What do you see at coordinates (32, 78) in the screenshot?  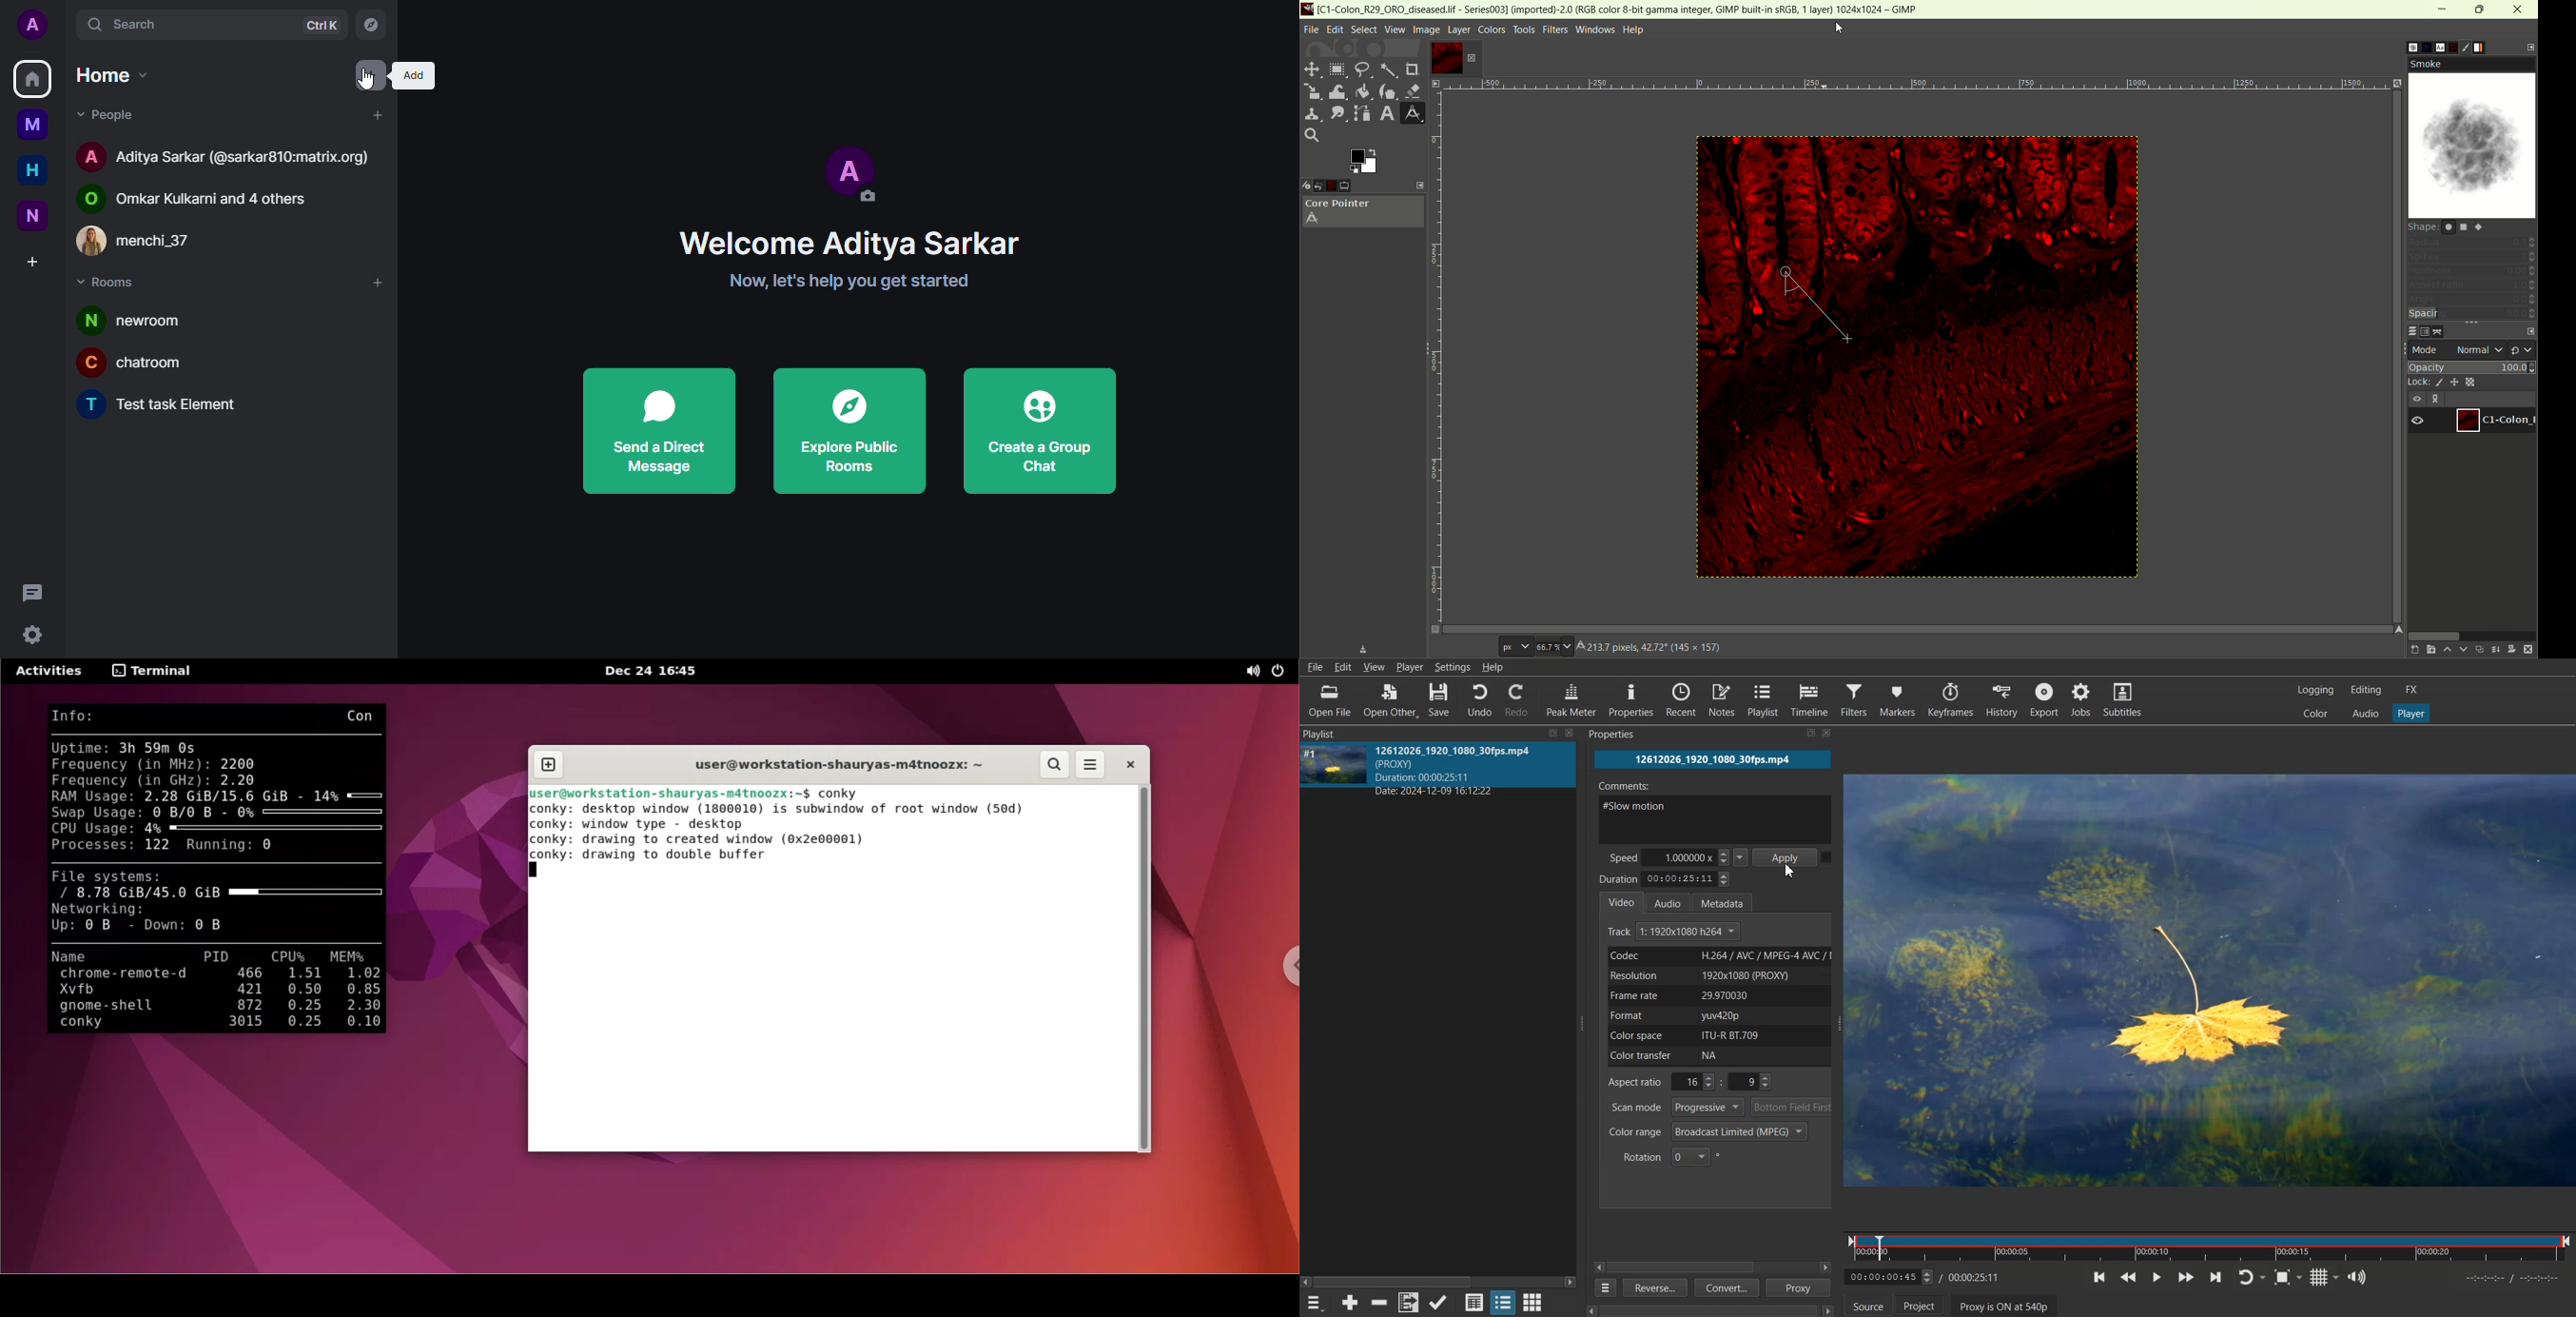 I see `home` at bounding box center [32, 78].